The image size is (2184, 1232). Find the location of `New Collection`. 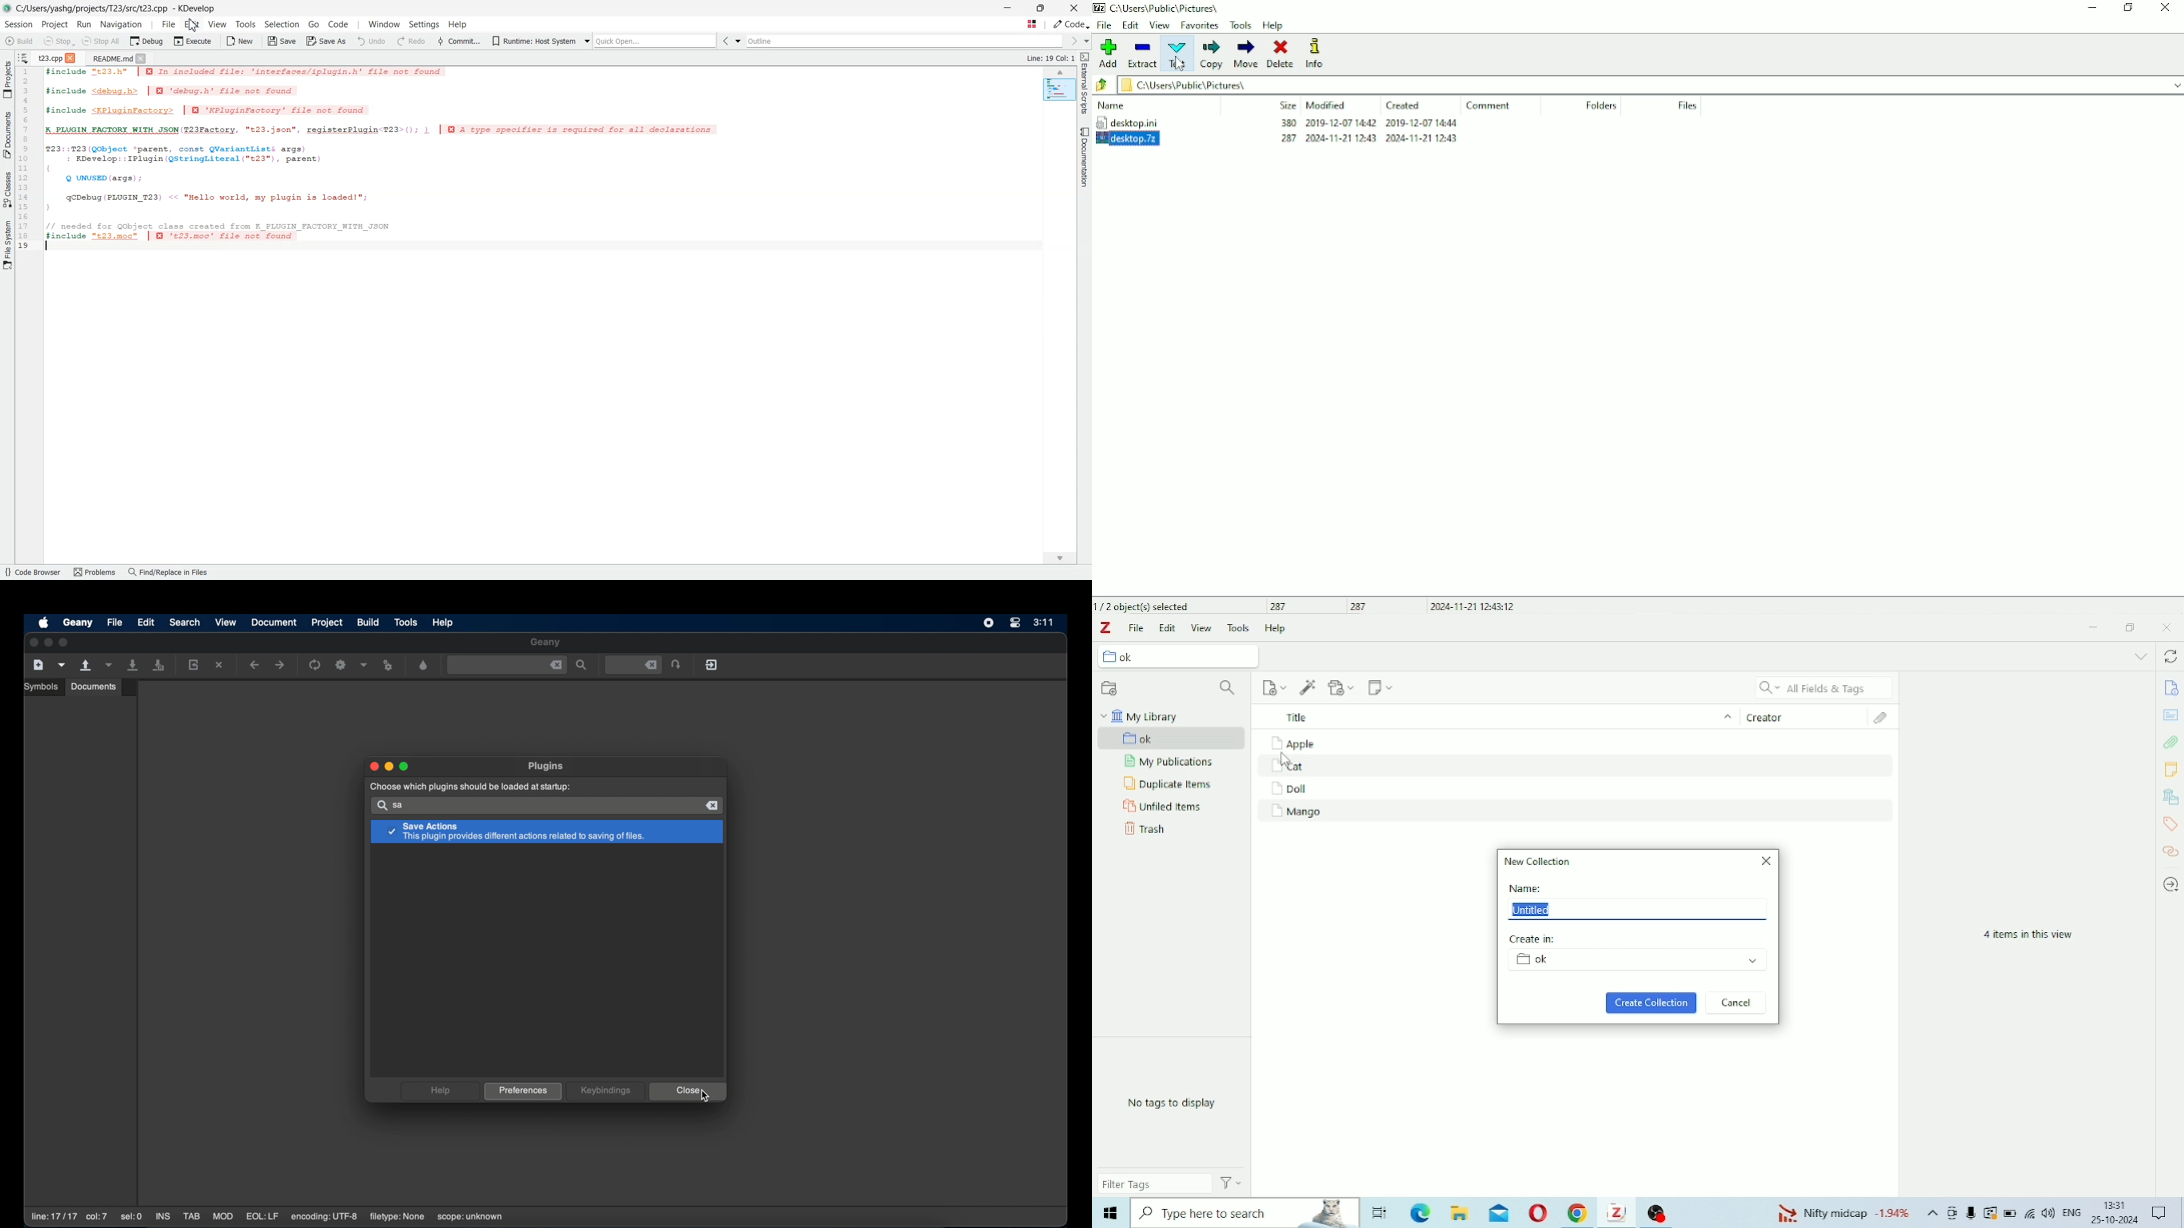

New Collection is located at coordinates (1110, 688).